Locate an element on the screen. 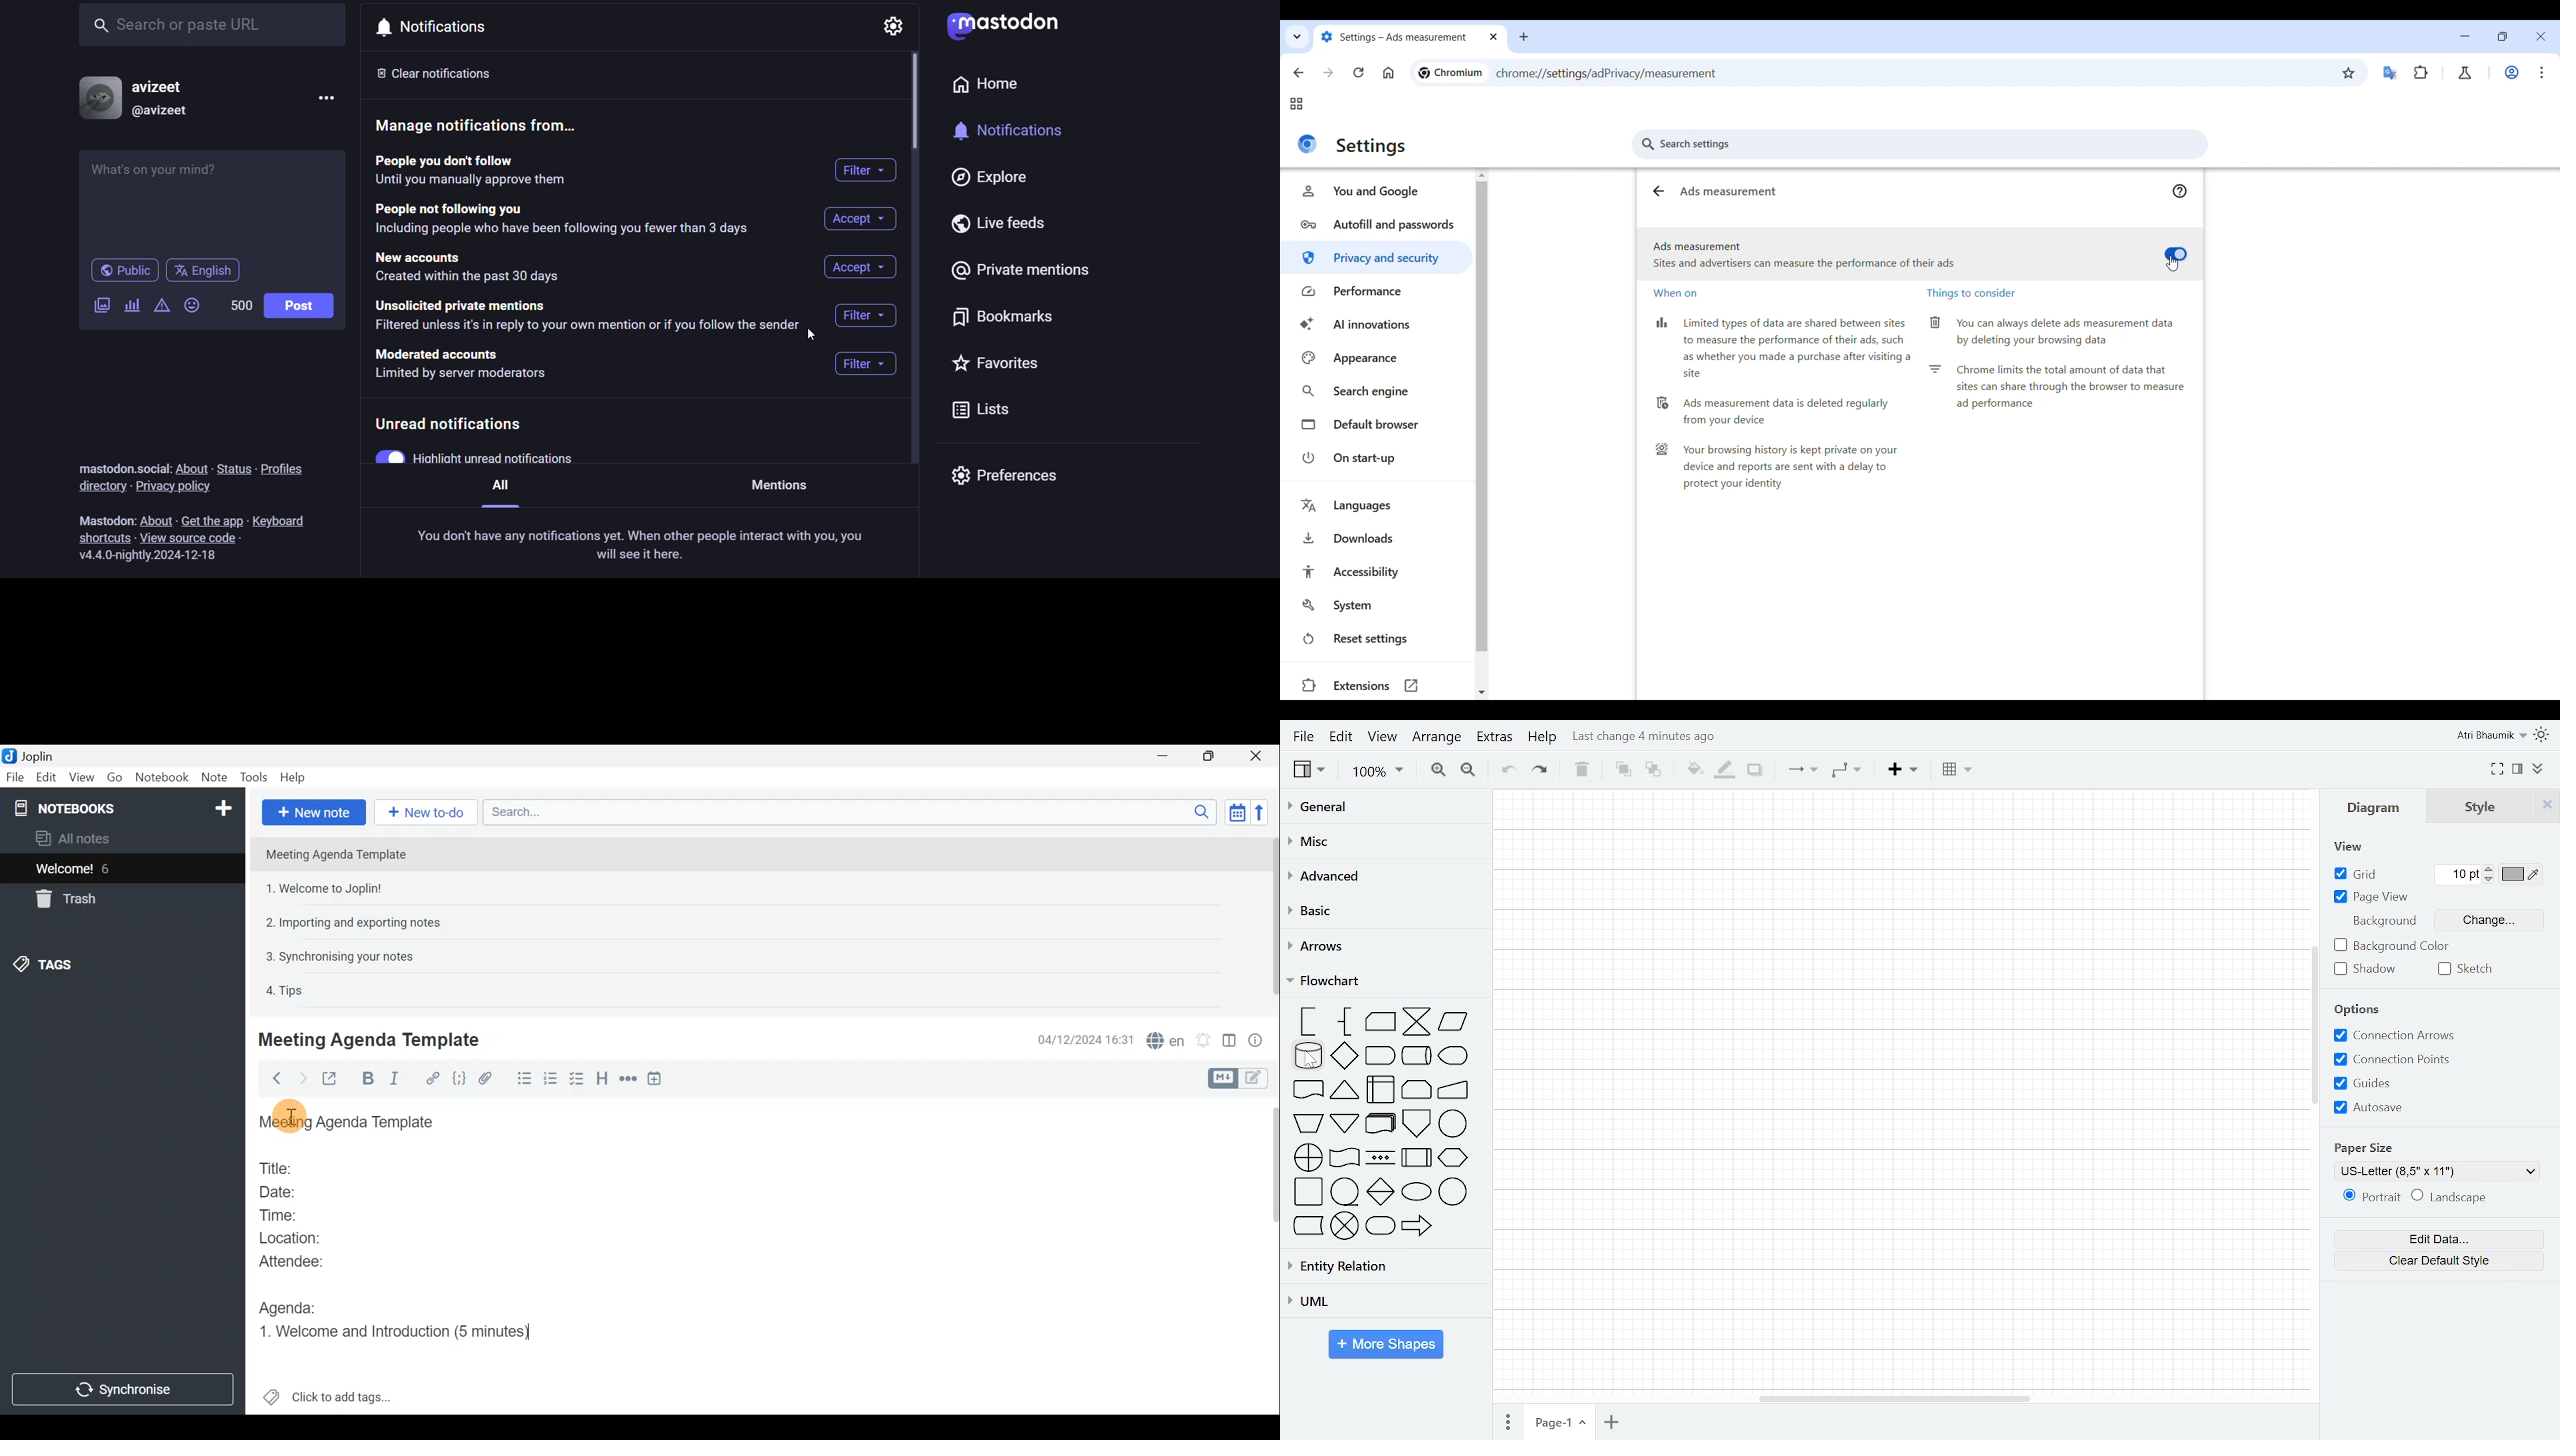 Image resolution: width=2576 pixels, height=1456 pixels. Welcome! is located at coordinates (65, 870).